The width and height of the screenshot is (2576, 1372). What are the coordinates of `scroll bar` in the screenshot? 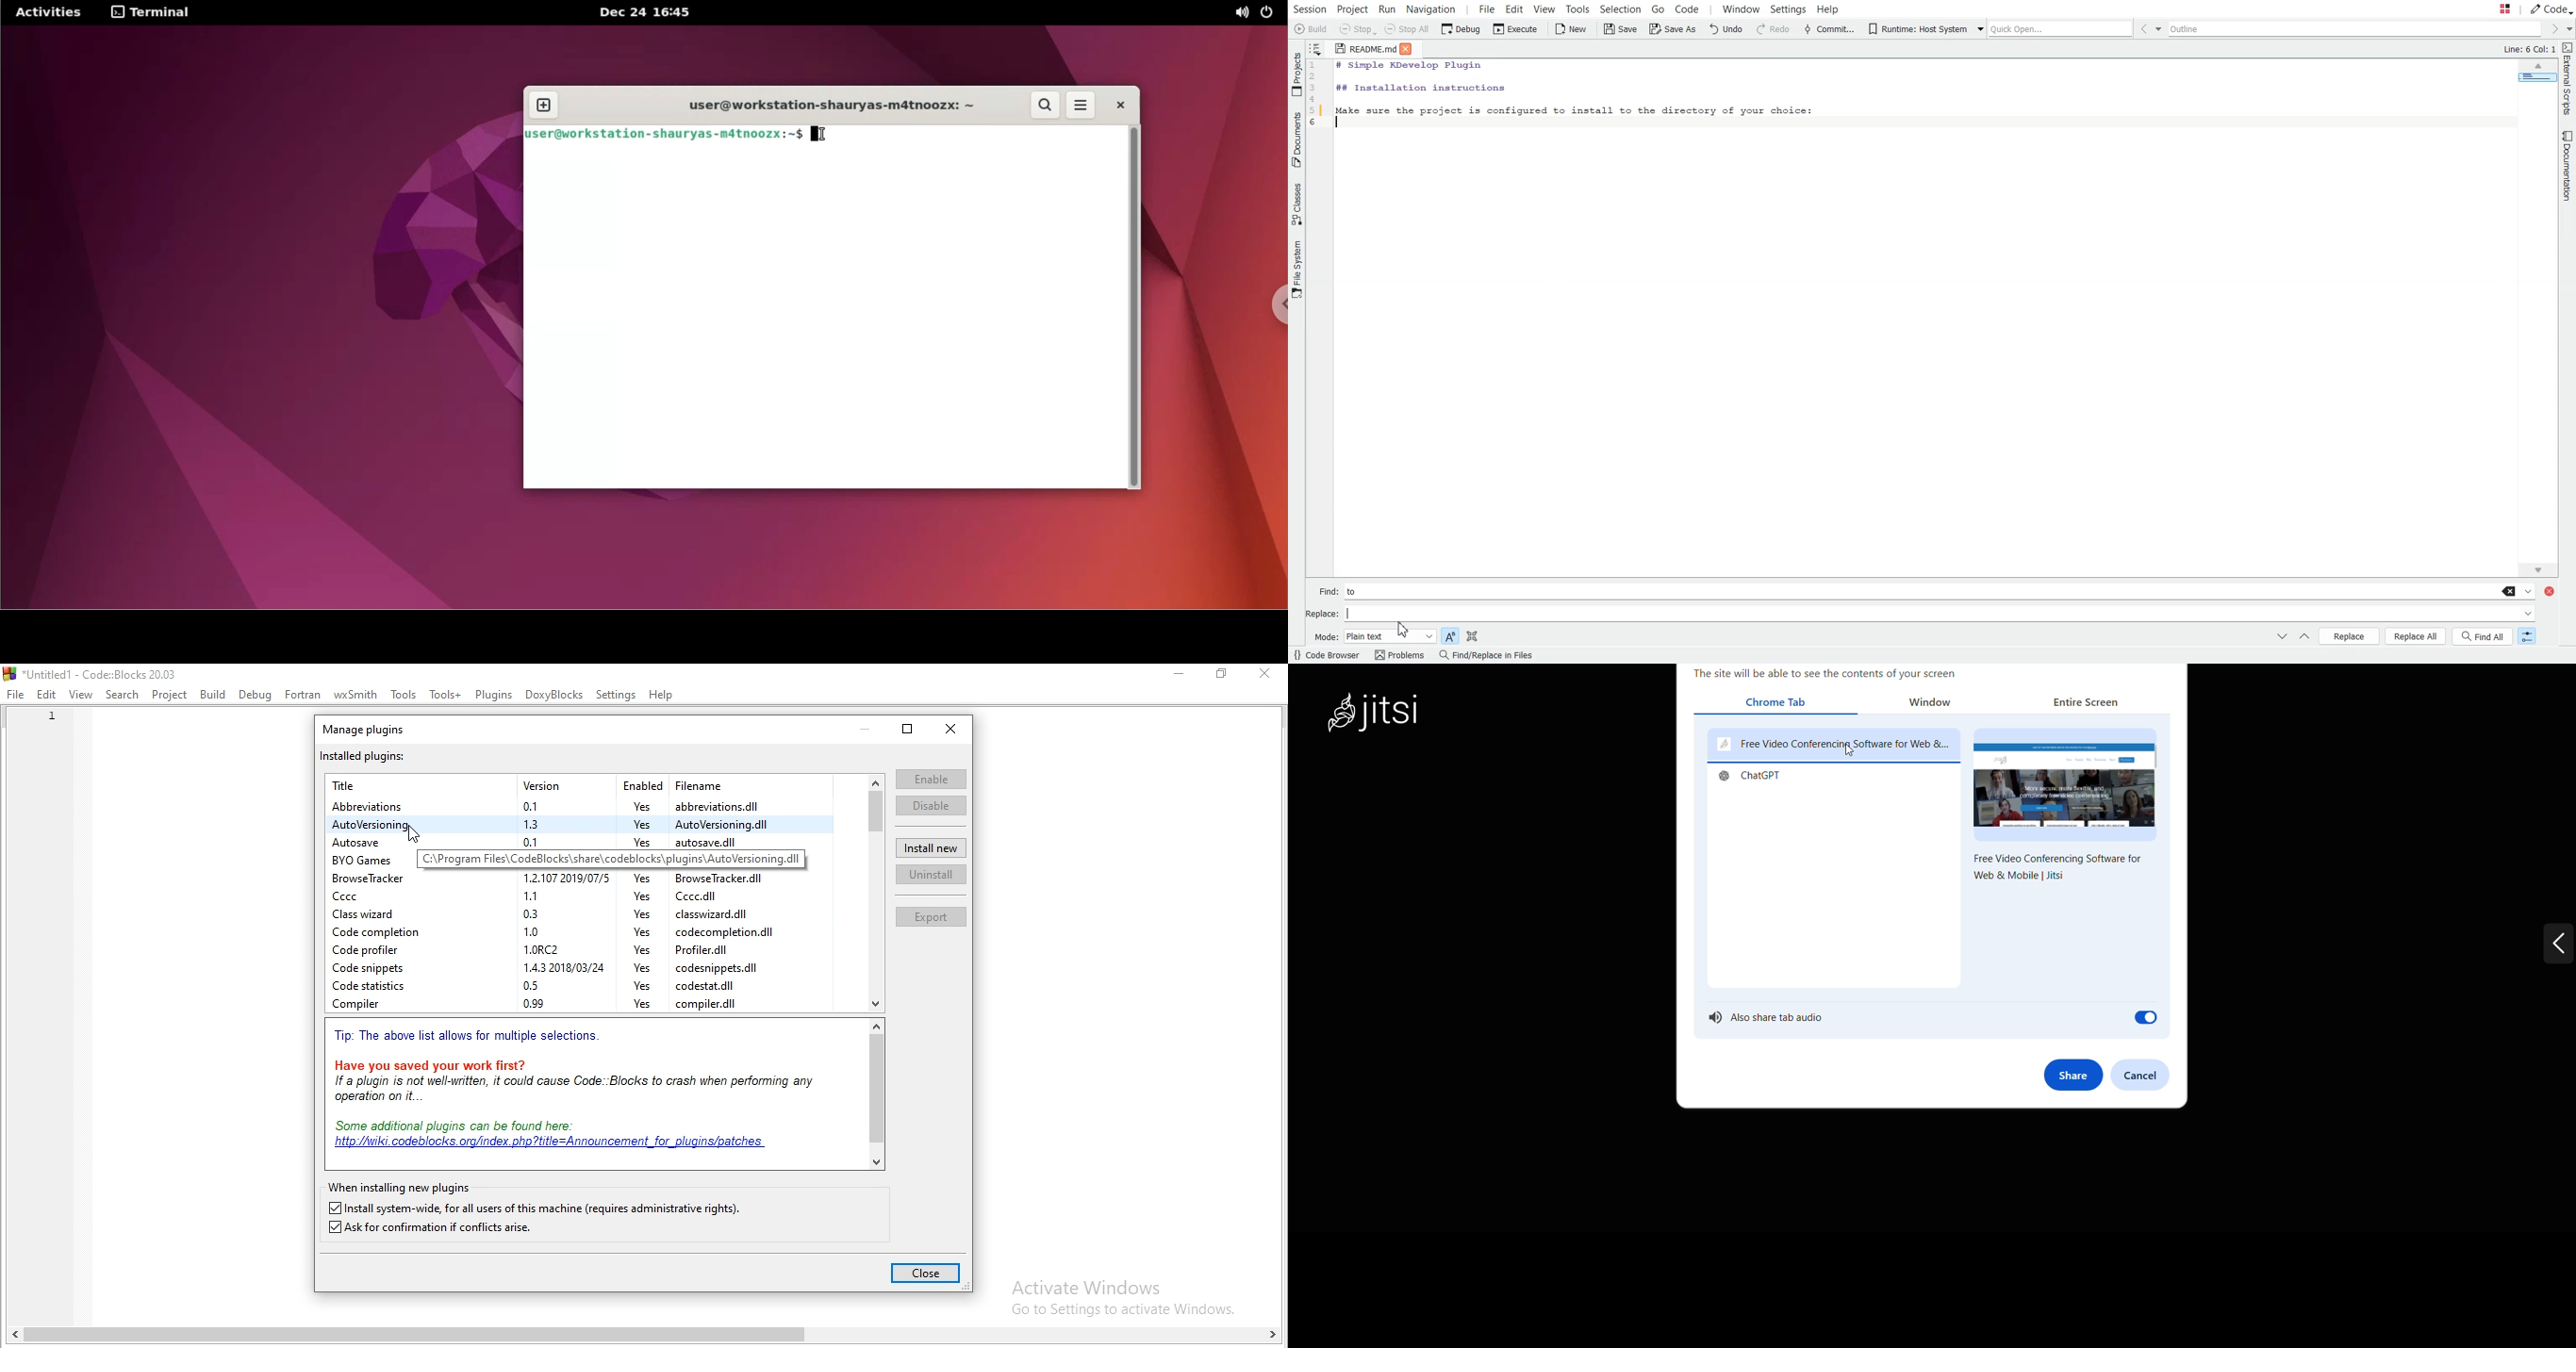 It's located at (876, 891).